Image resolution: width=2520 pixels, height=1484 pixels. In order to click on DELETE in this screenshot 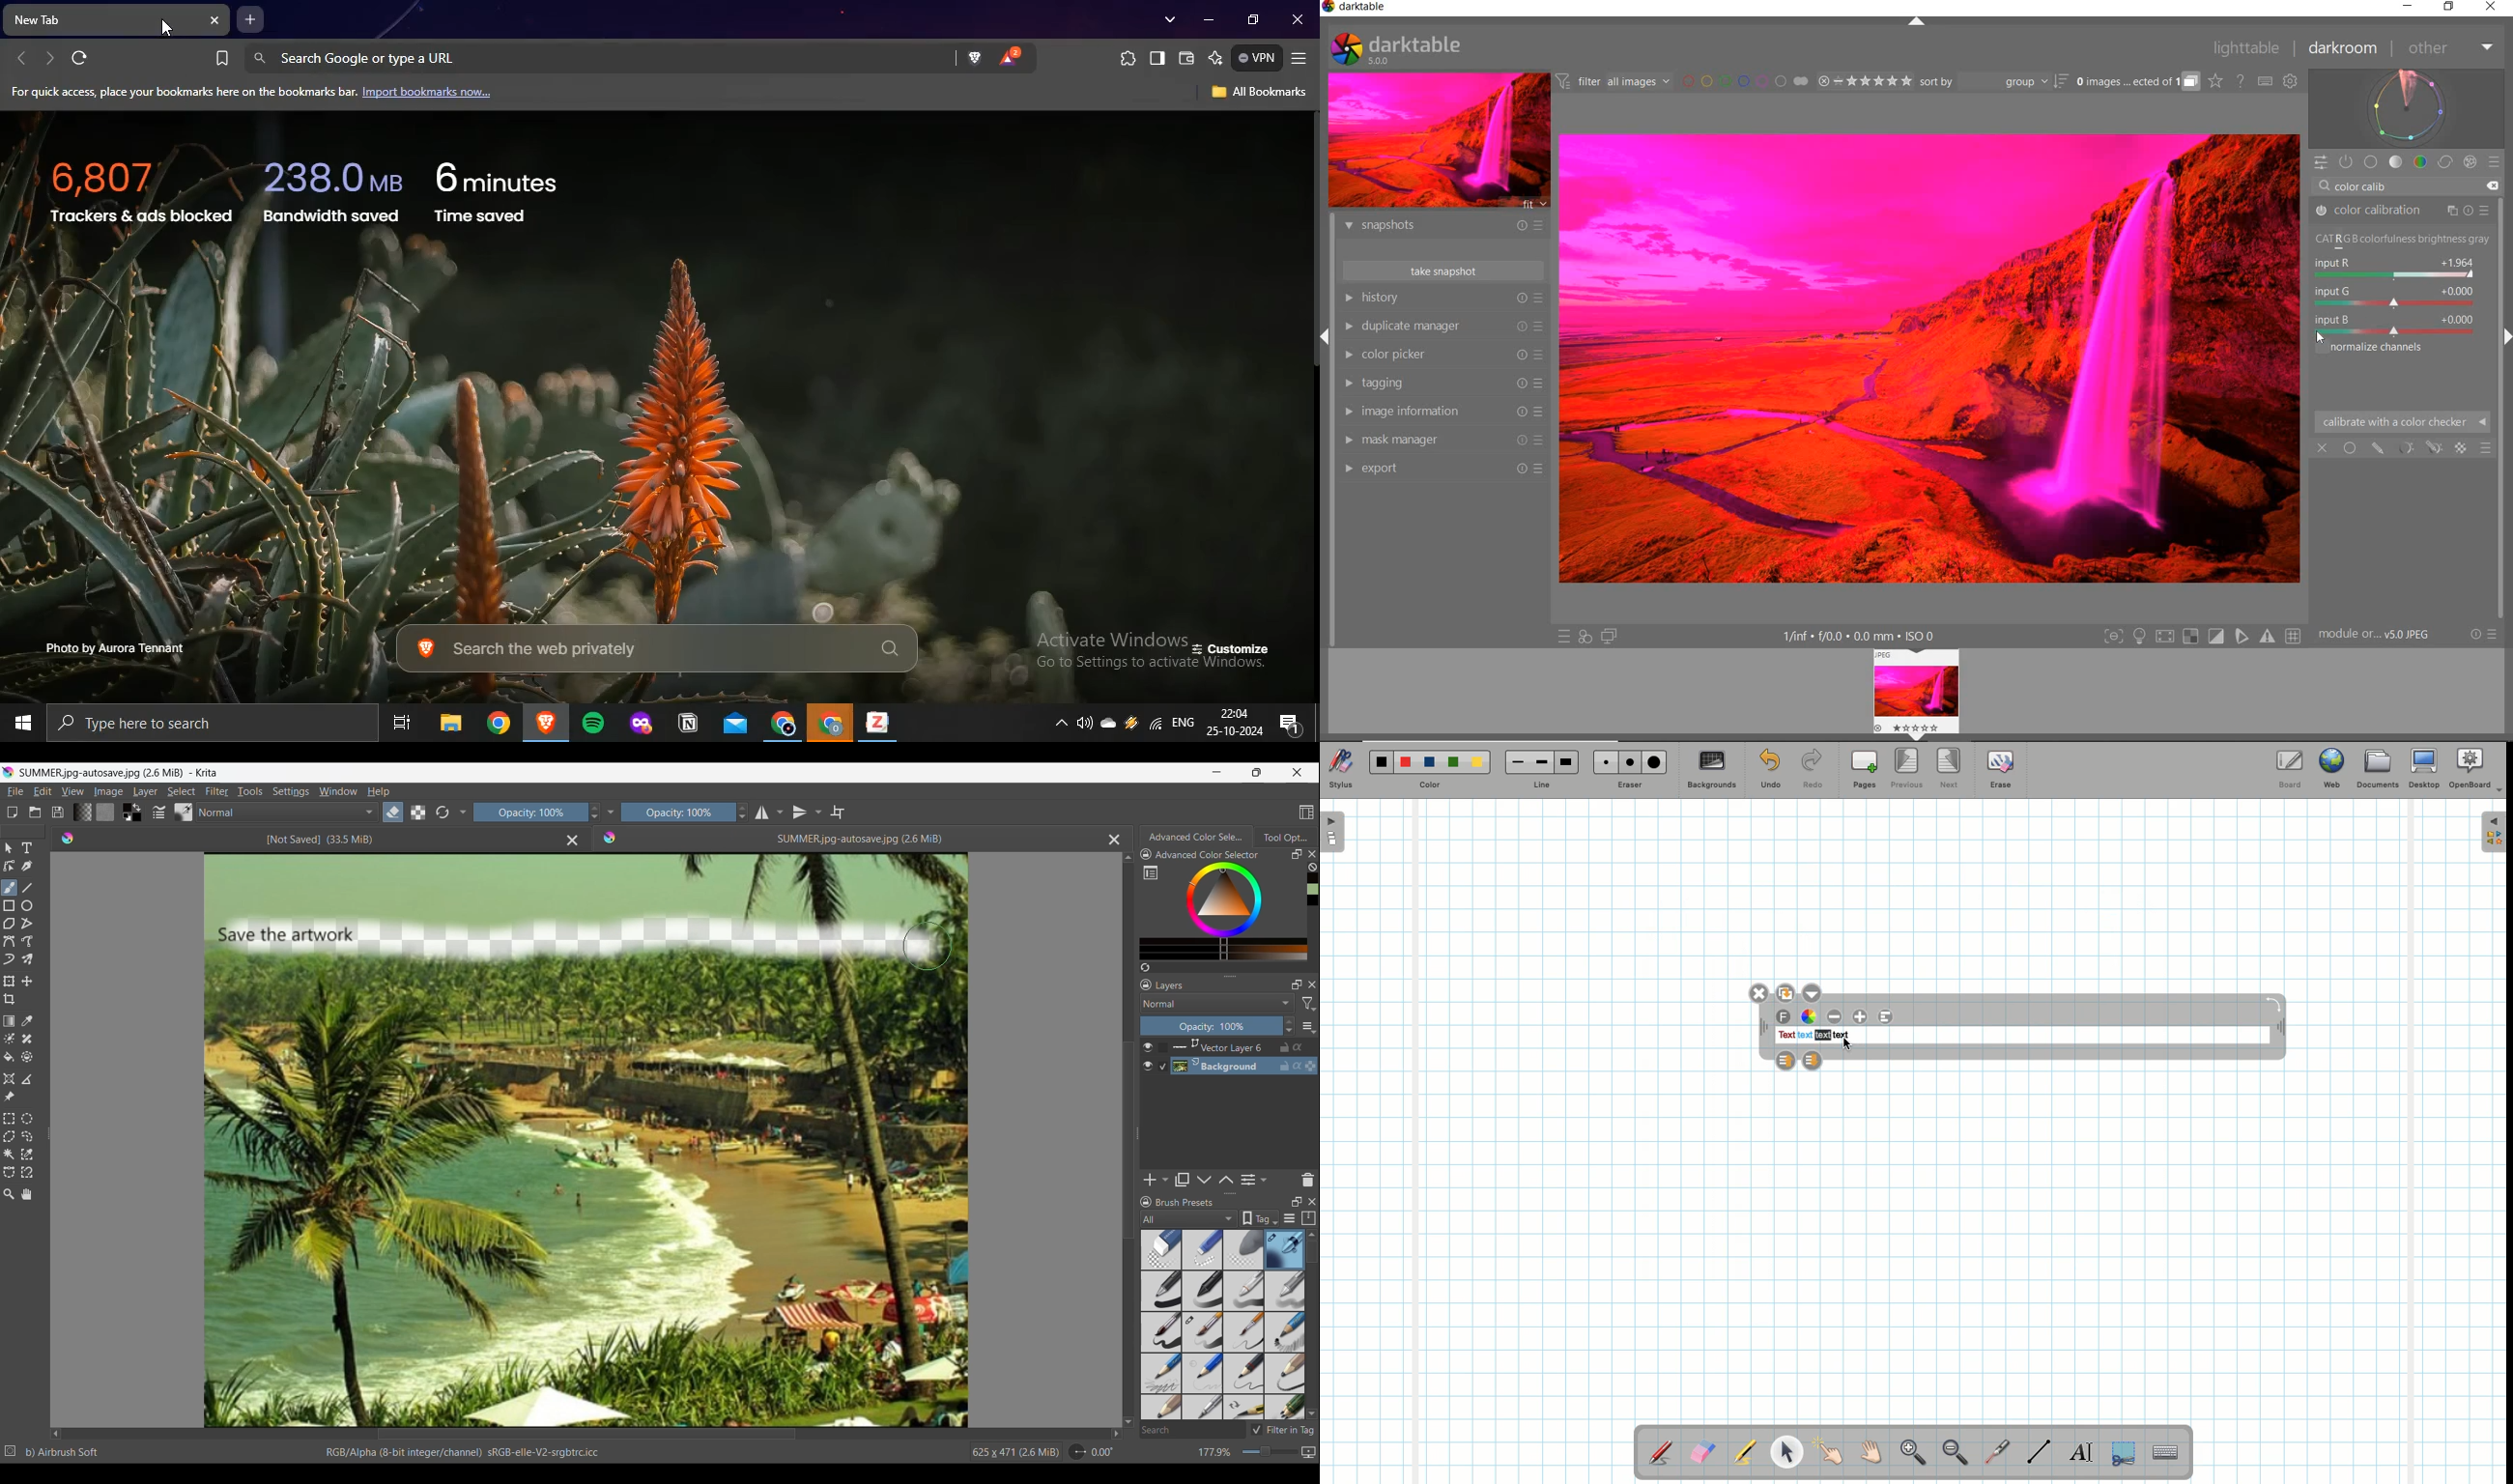, I will do `click(2493, 186)`.